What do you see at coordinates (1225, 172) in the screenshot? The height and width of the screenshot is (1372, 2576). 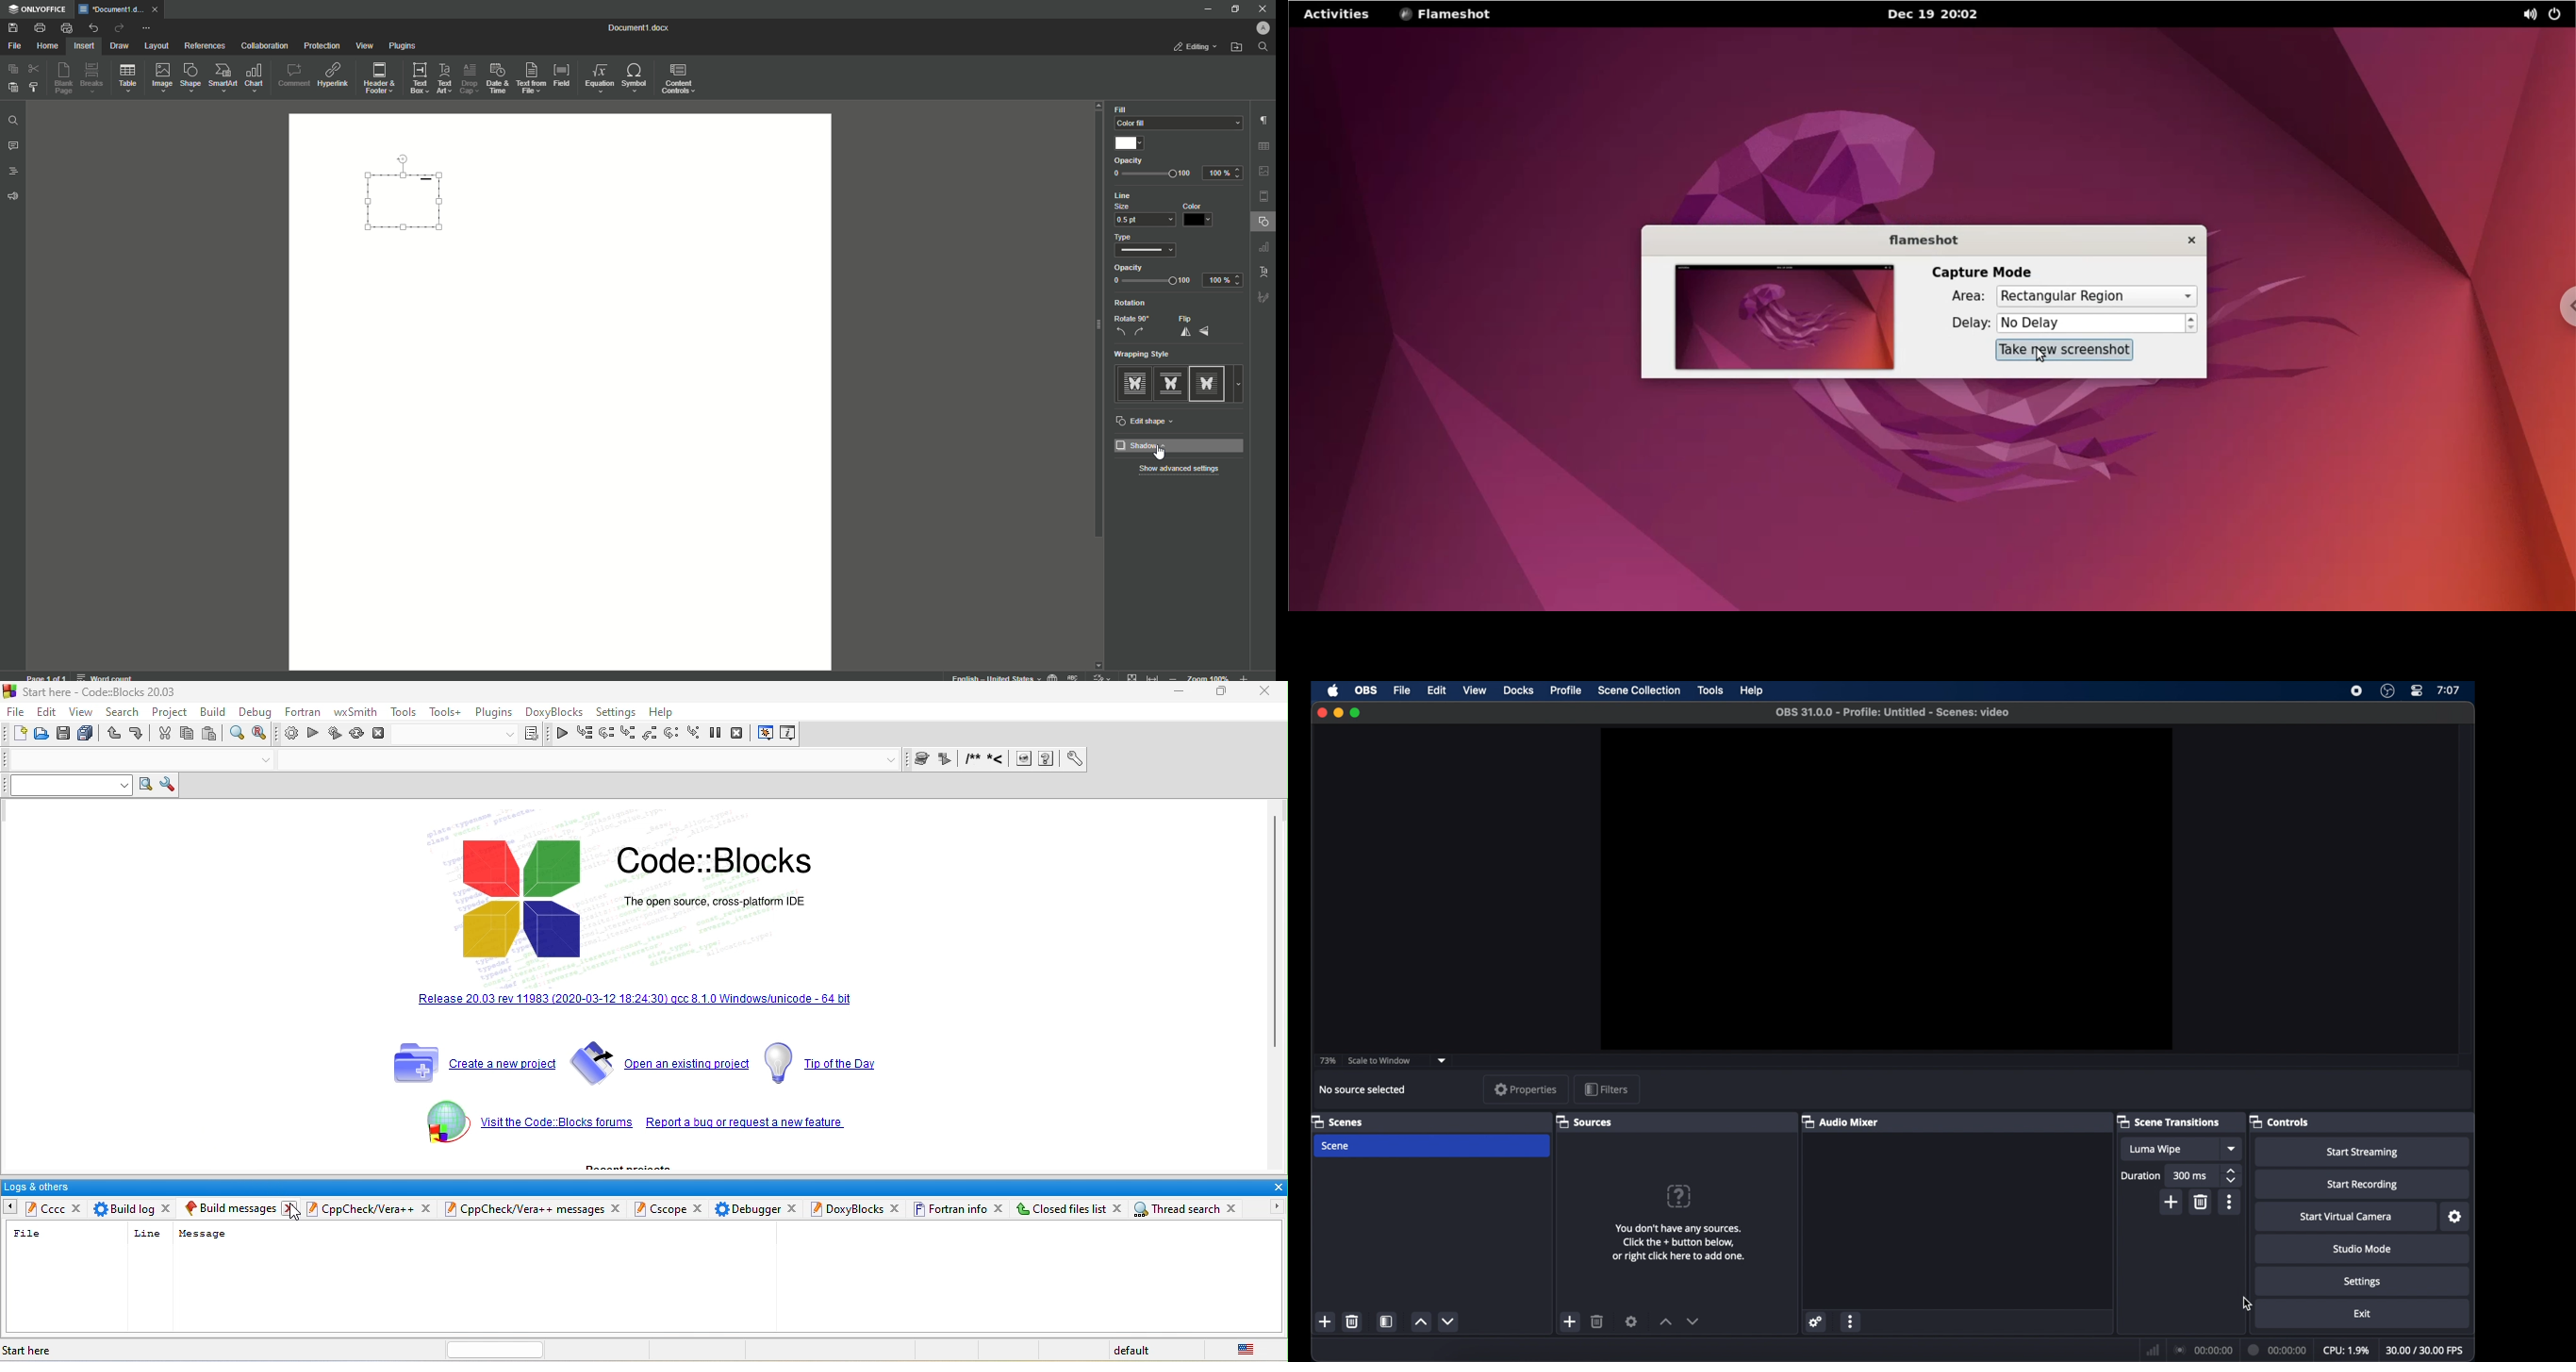 I see `100%` at bounding box center [1225, 172].